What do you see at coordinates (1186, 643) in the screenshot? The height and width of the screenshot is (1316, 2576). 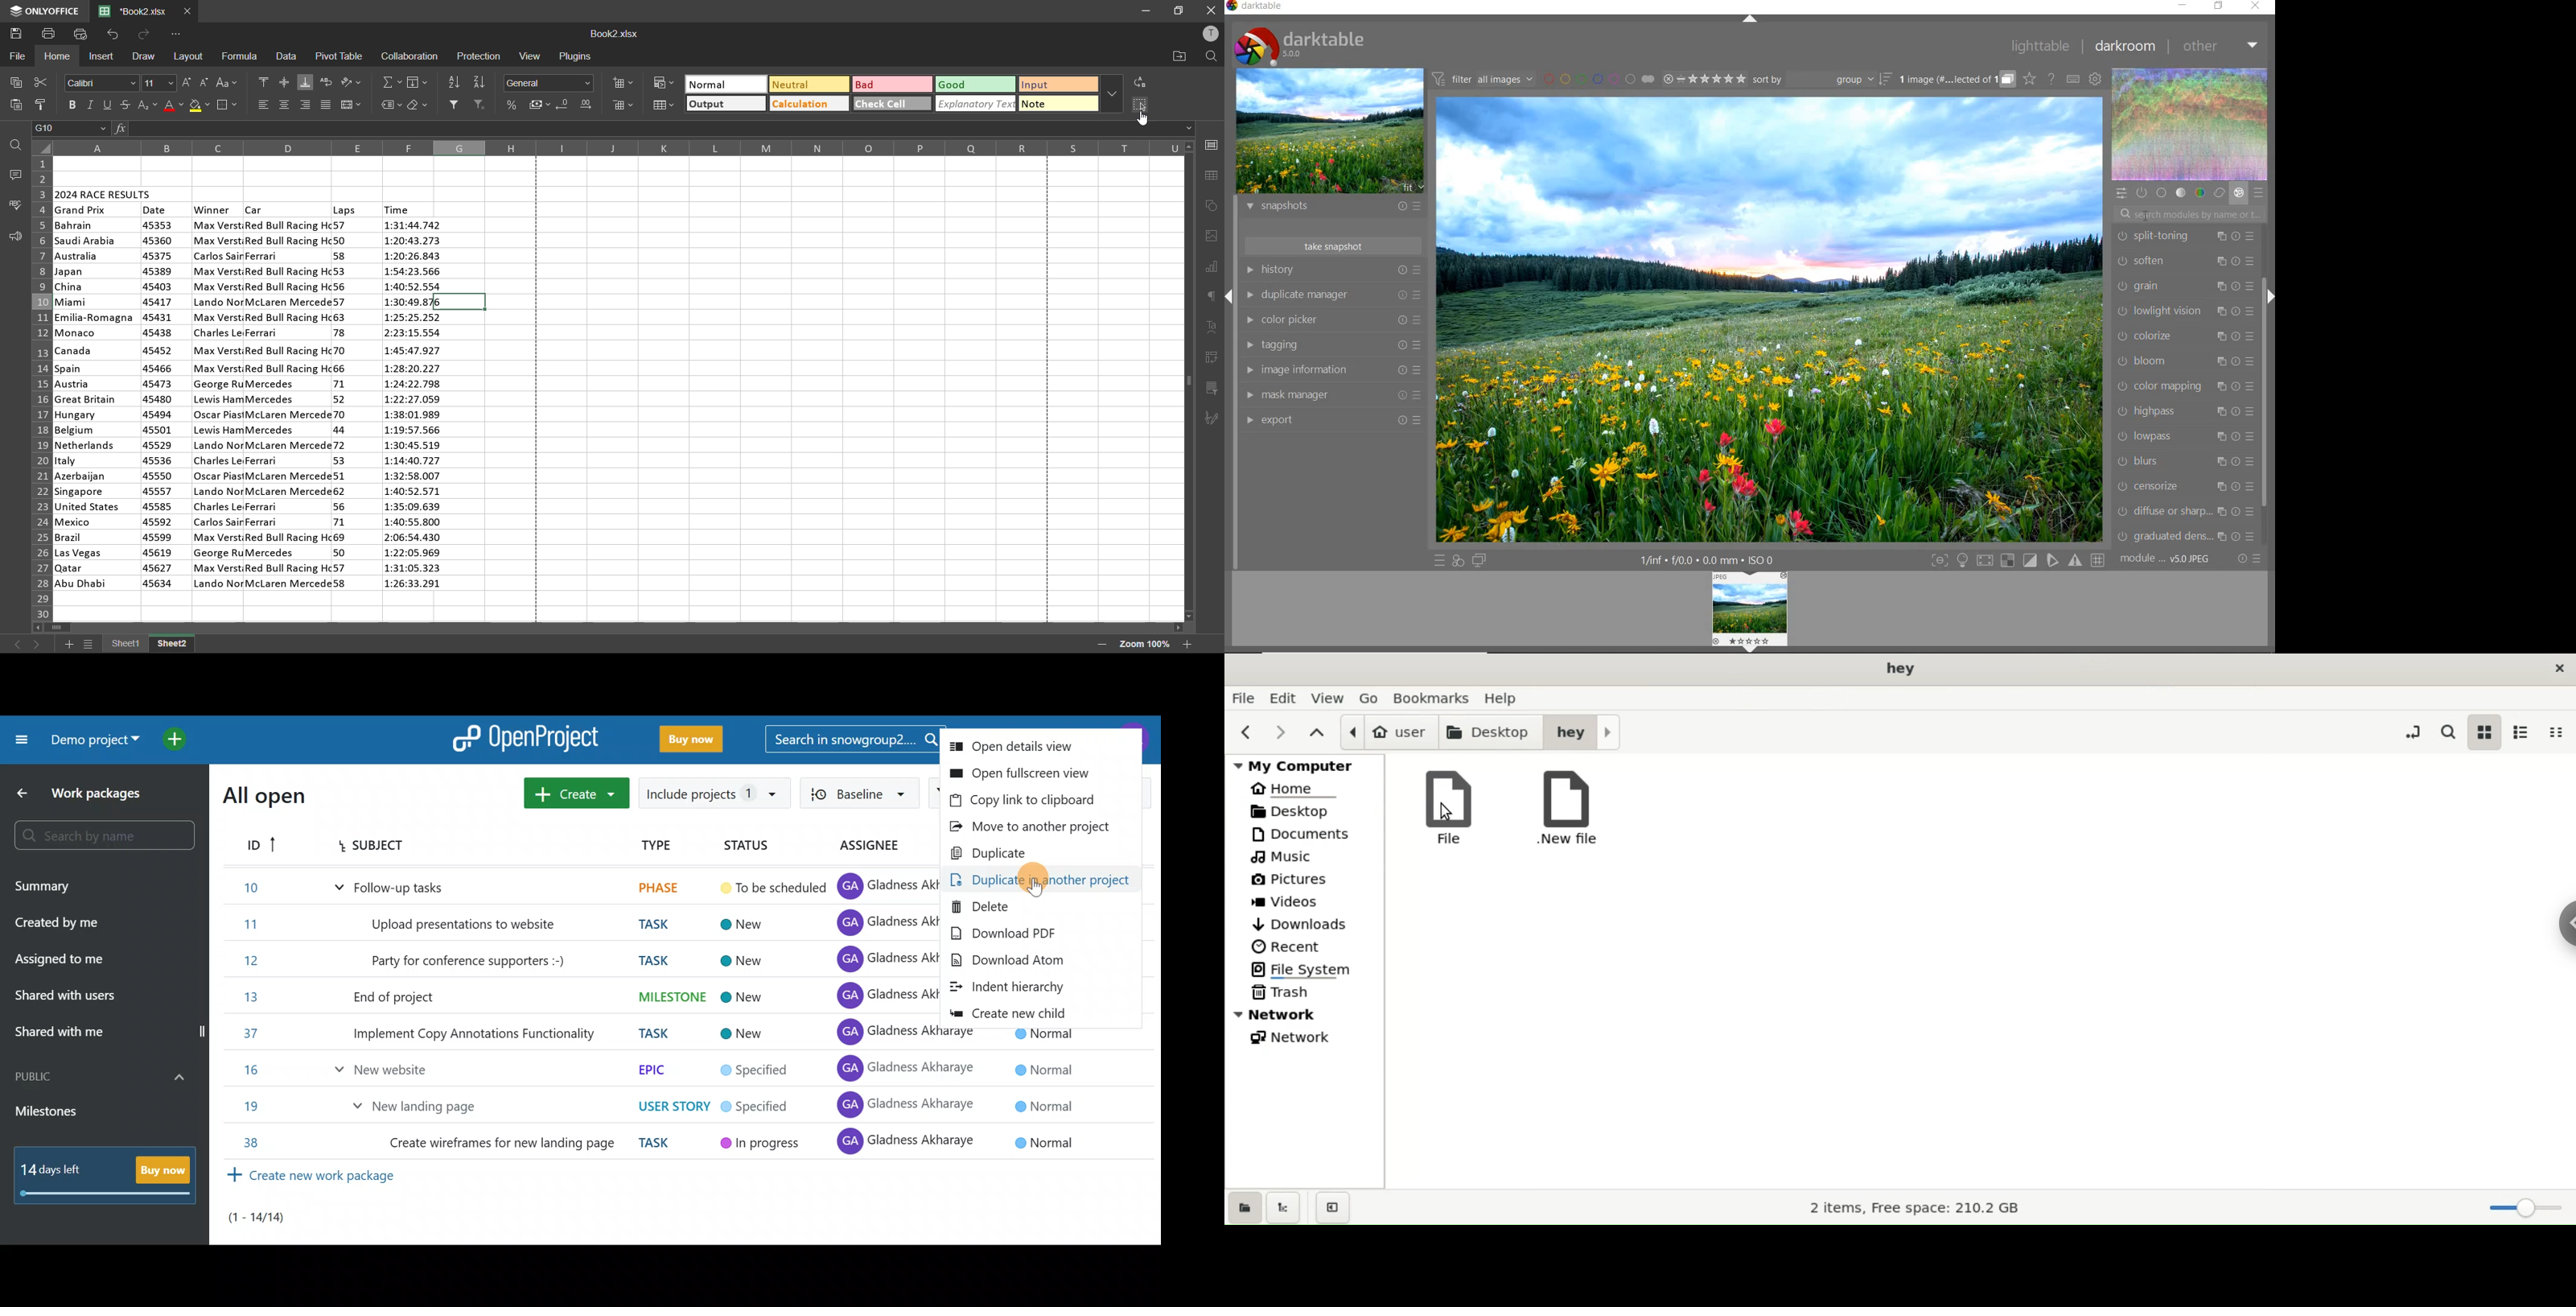 I see `zoom in` at bounding box center [1186, 643].